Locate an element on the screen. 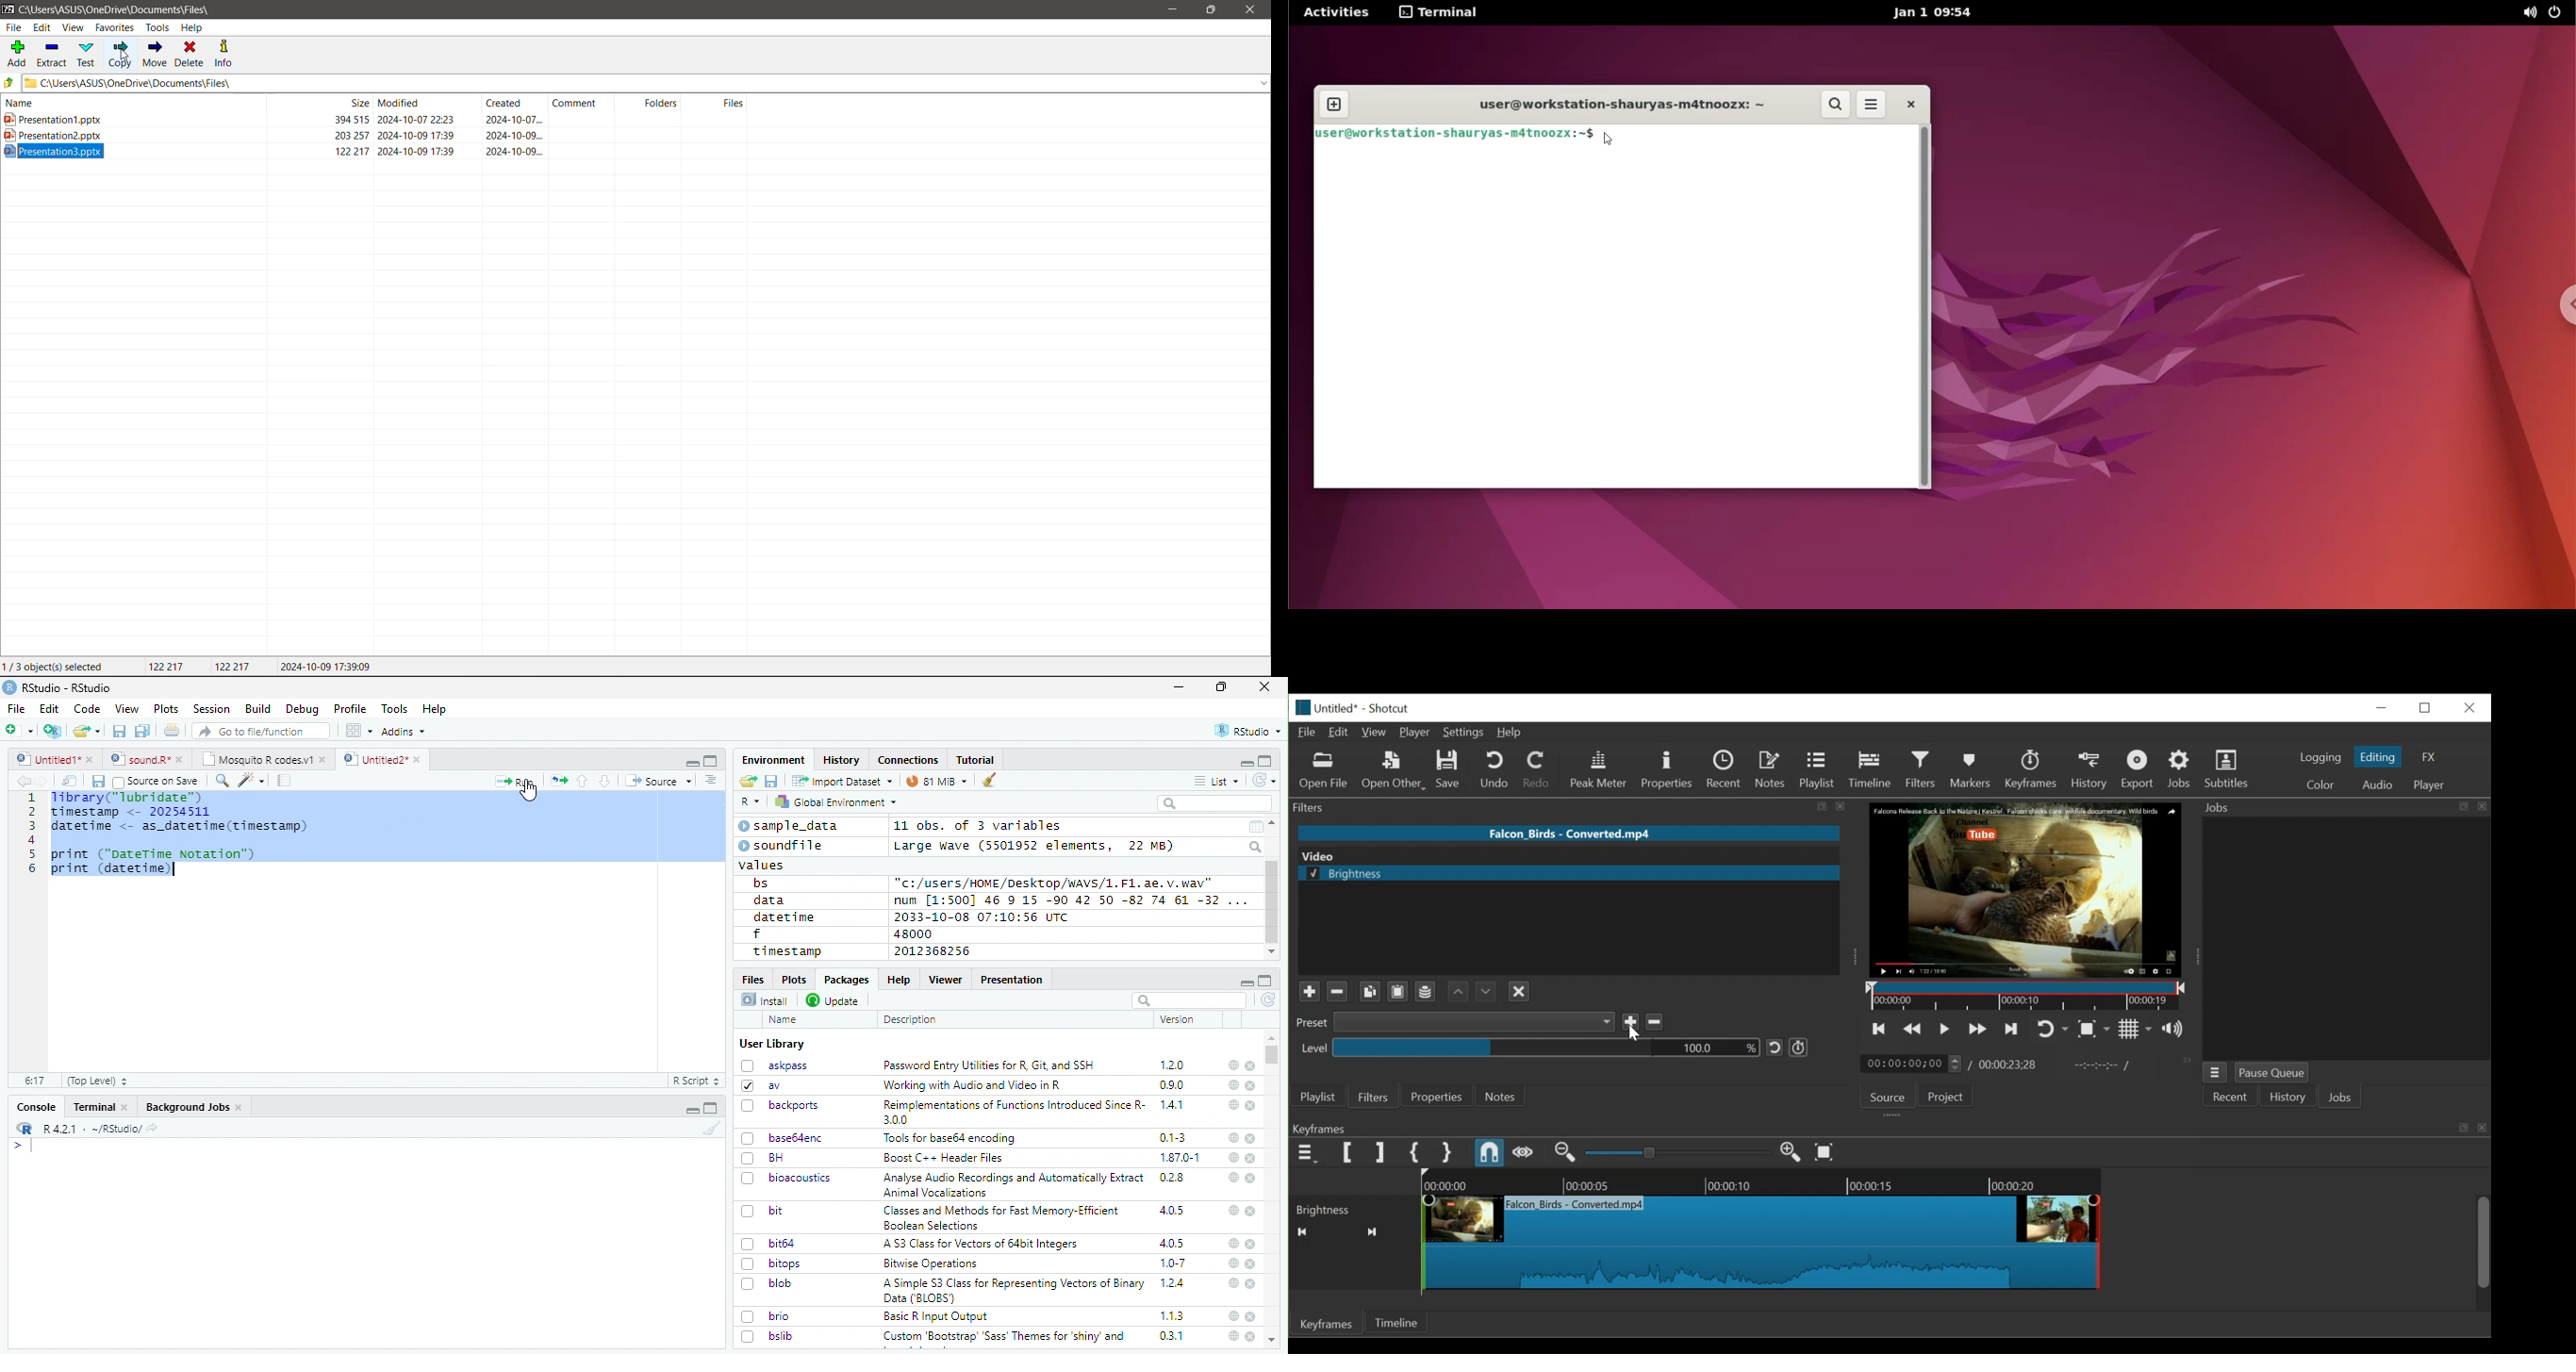 This screenshot has width=2576, height=1372. History is located at coordinates (2287, 1096).